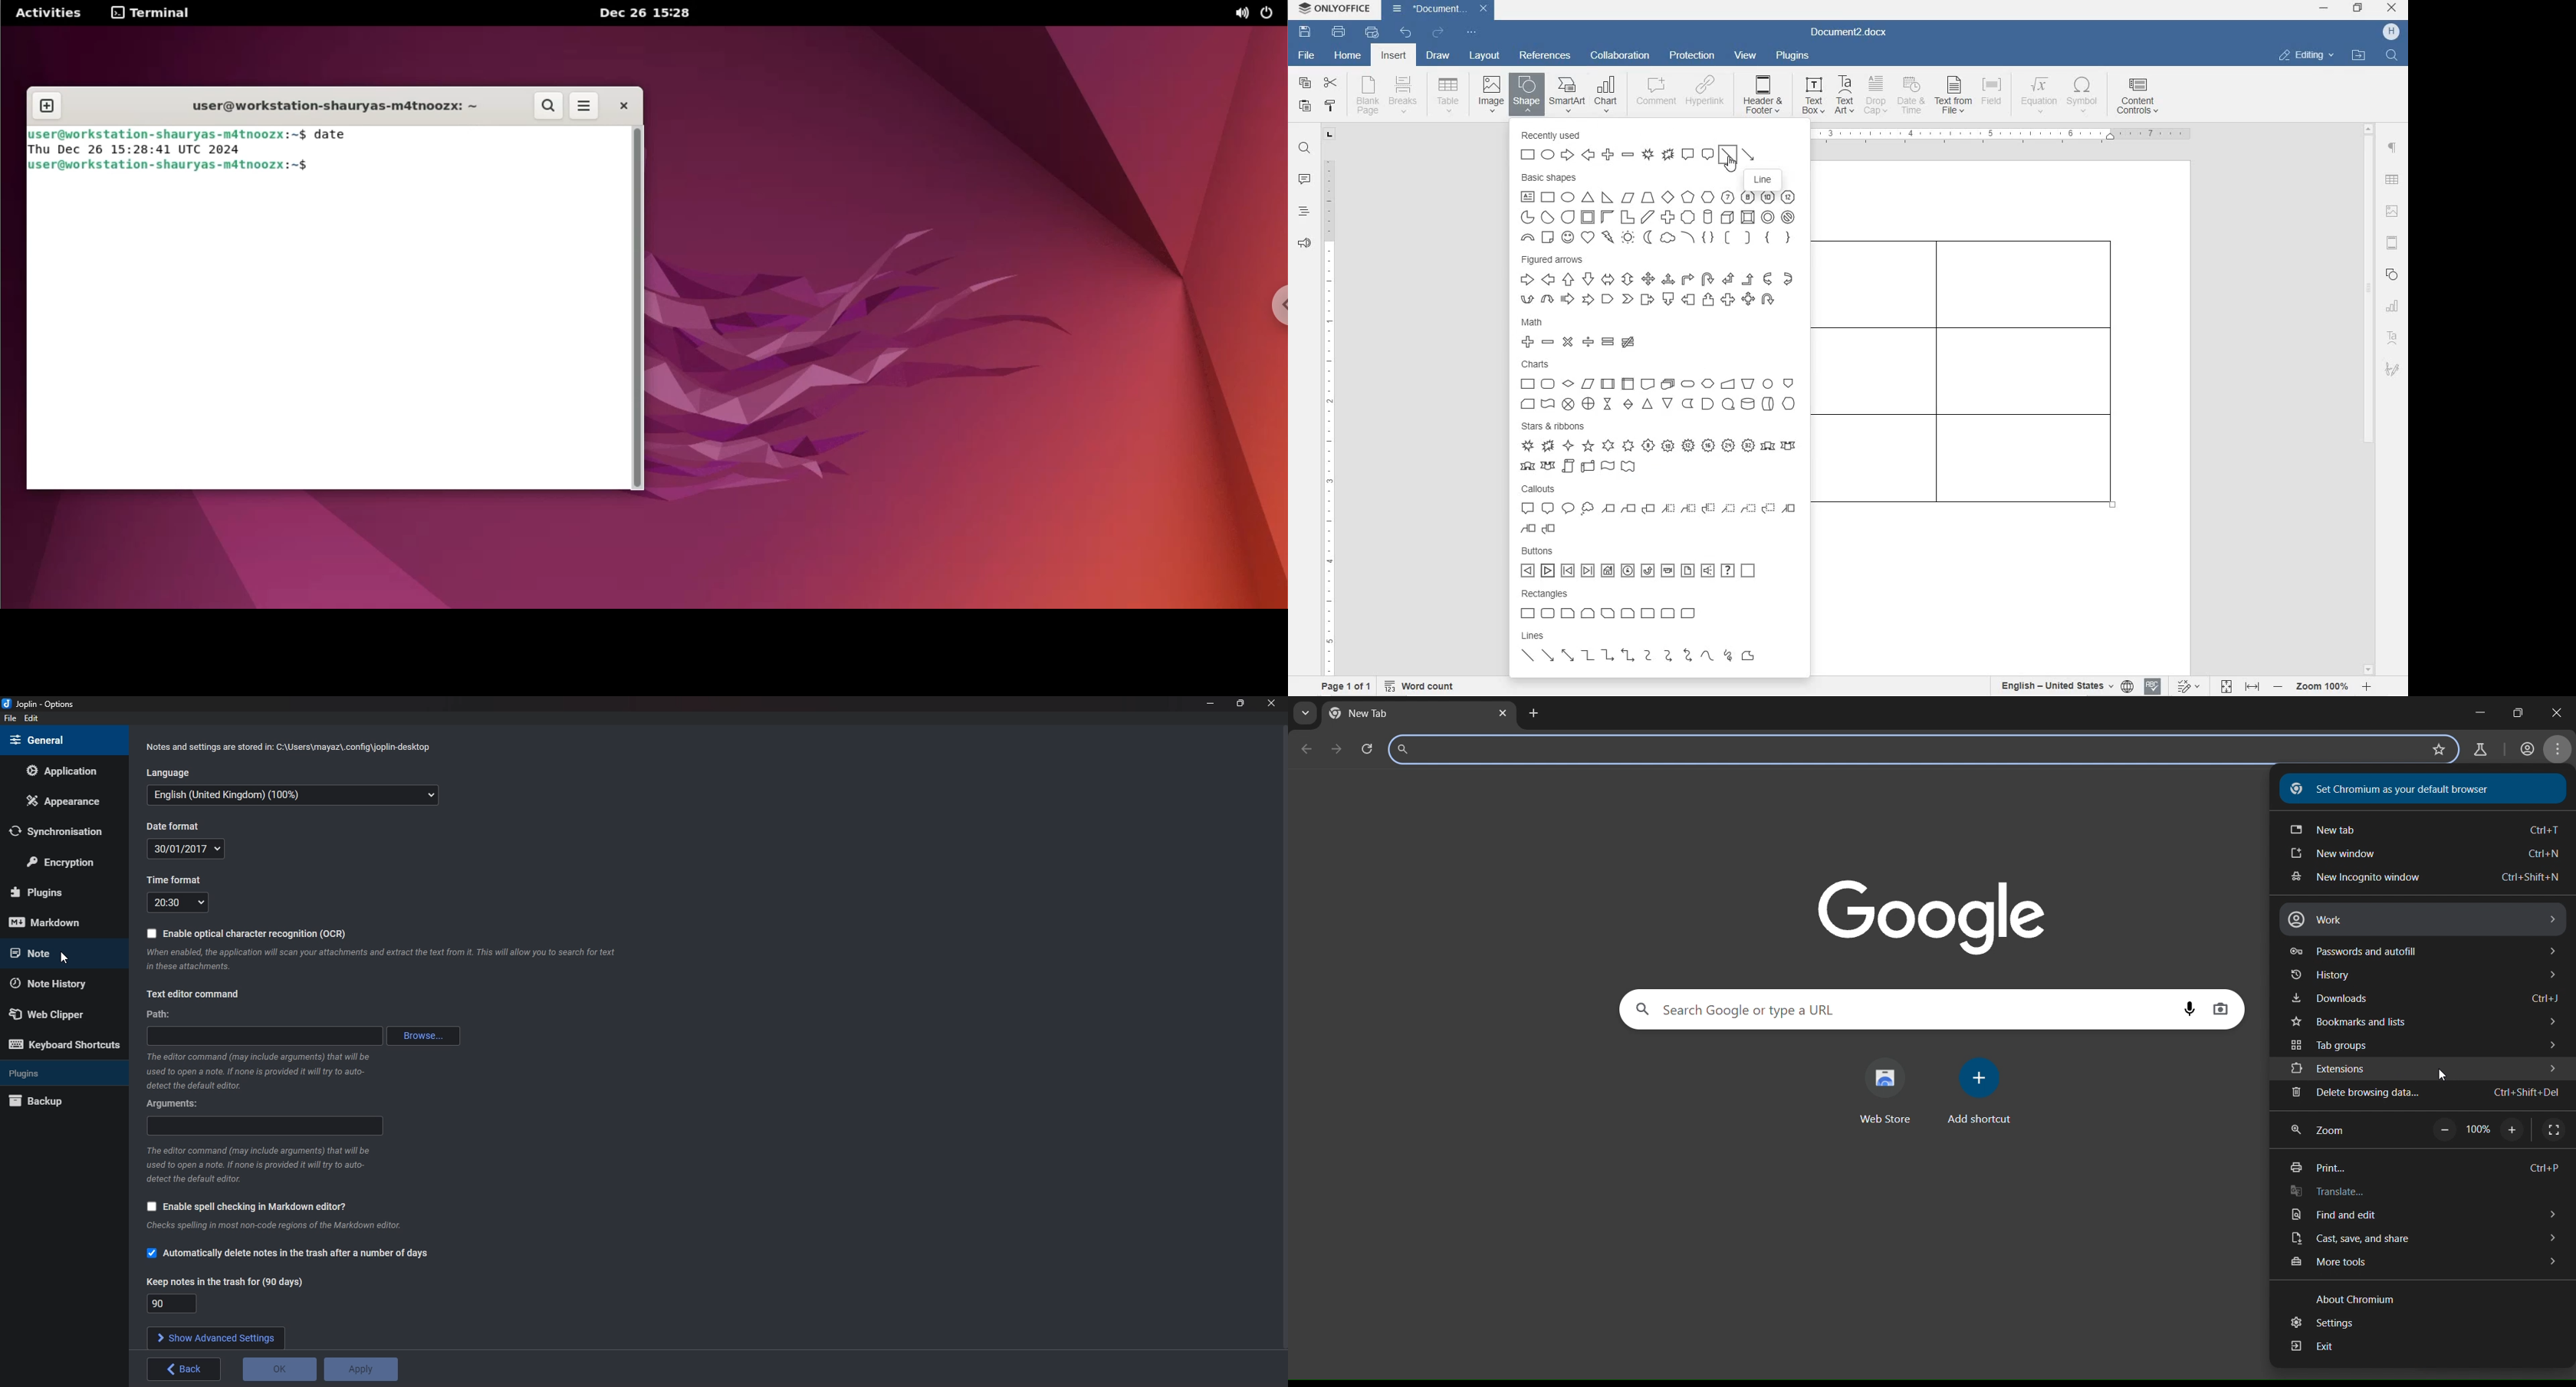 This screenshot has height=1400, width=2576. Describe the element at coordinates (1661, 209) in the screenshot. I see `basic shapes` at that location.